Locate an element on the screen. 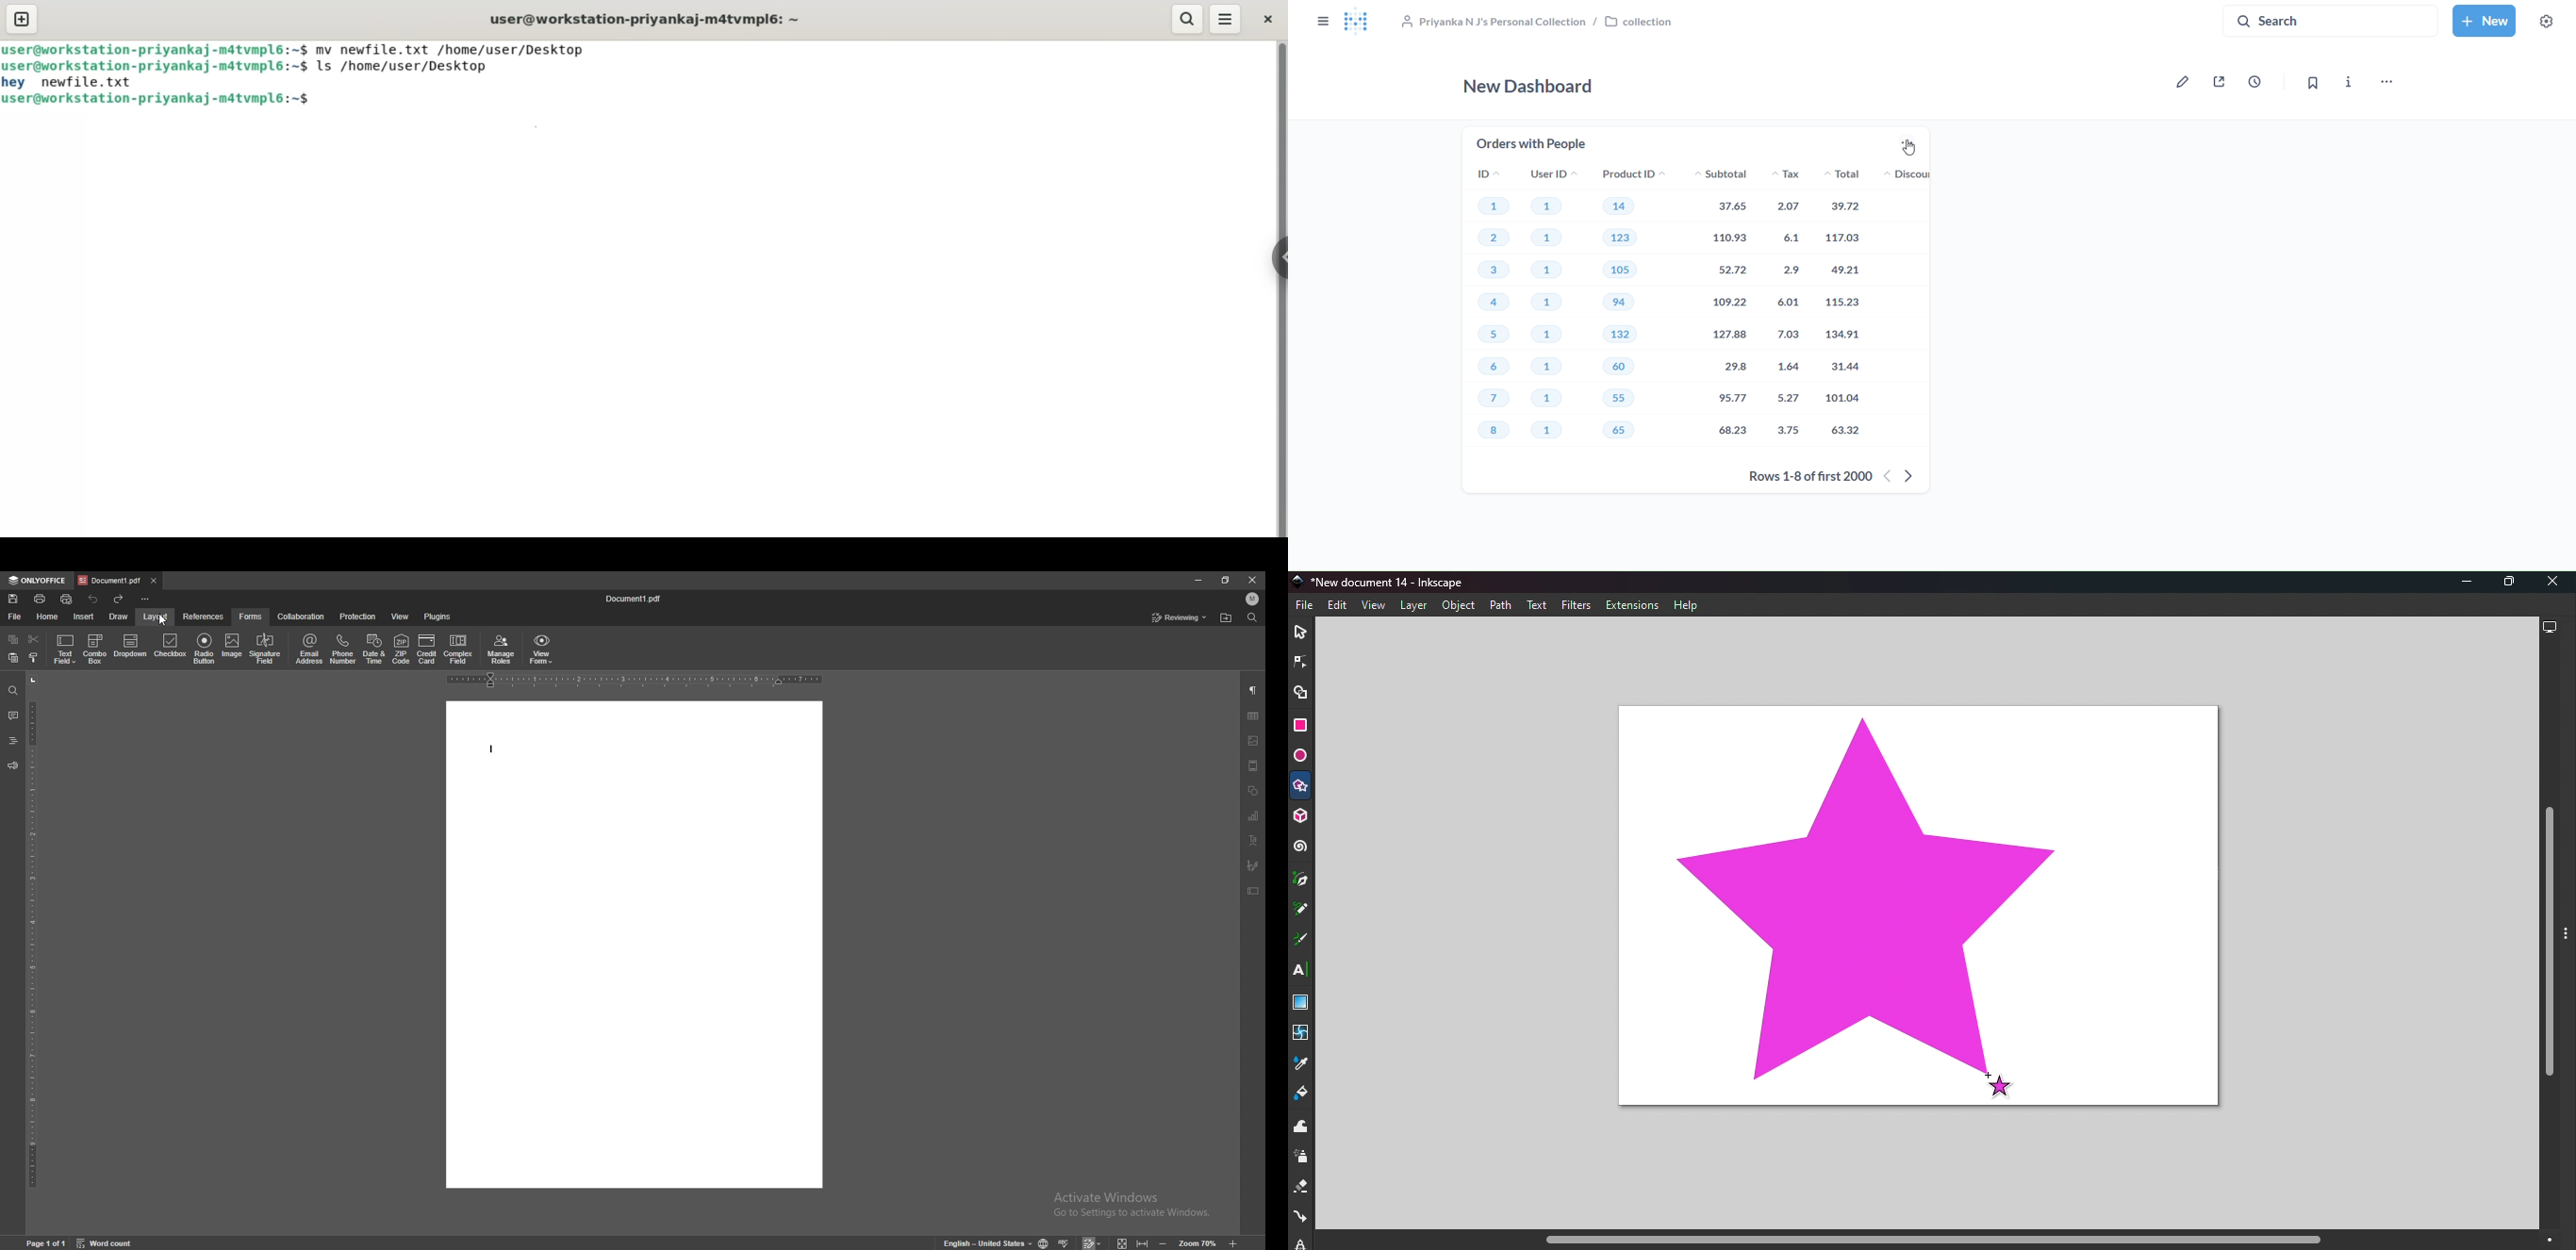 Image resolution: width=2576 pixels, height=1260 pixels. cursor is located at coordinates (165, 623).